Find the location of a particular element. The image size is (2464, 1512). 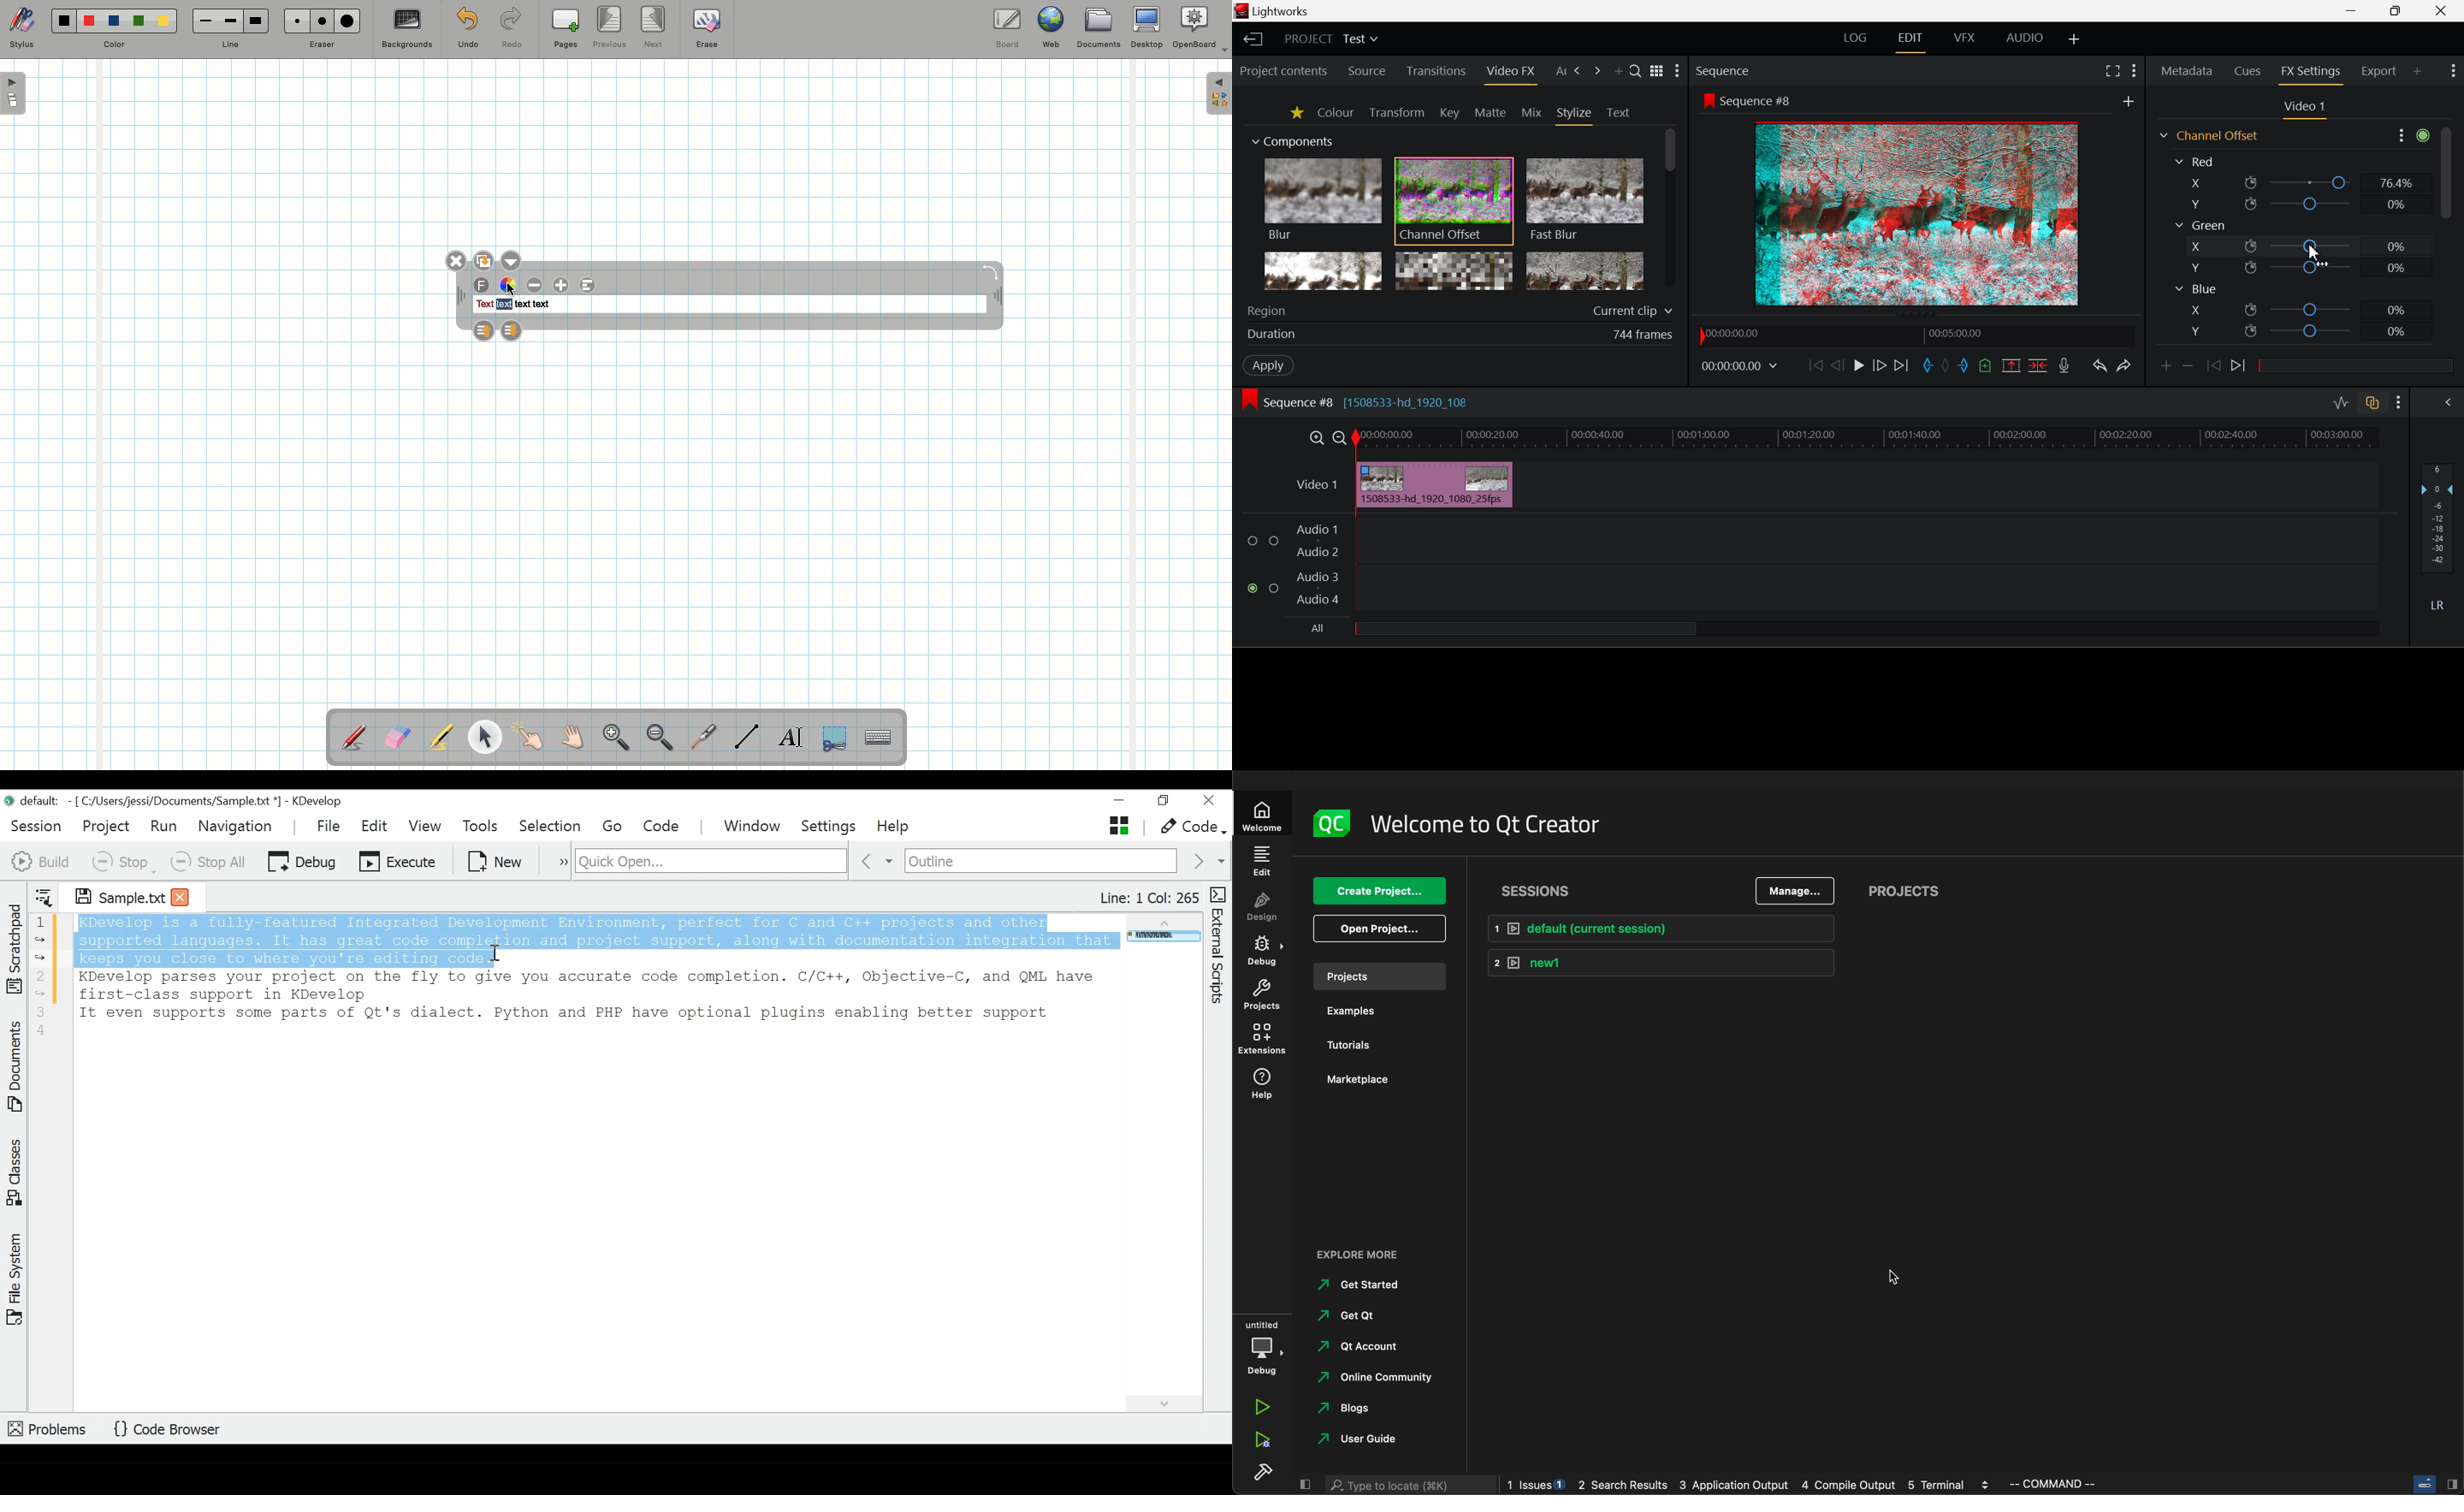

community is located at coordinates (1381, 1378).